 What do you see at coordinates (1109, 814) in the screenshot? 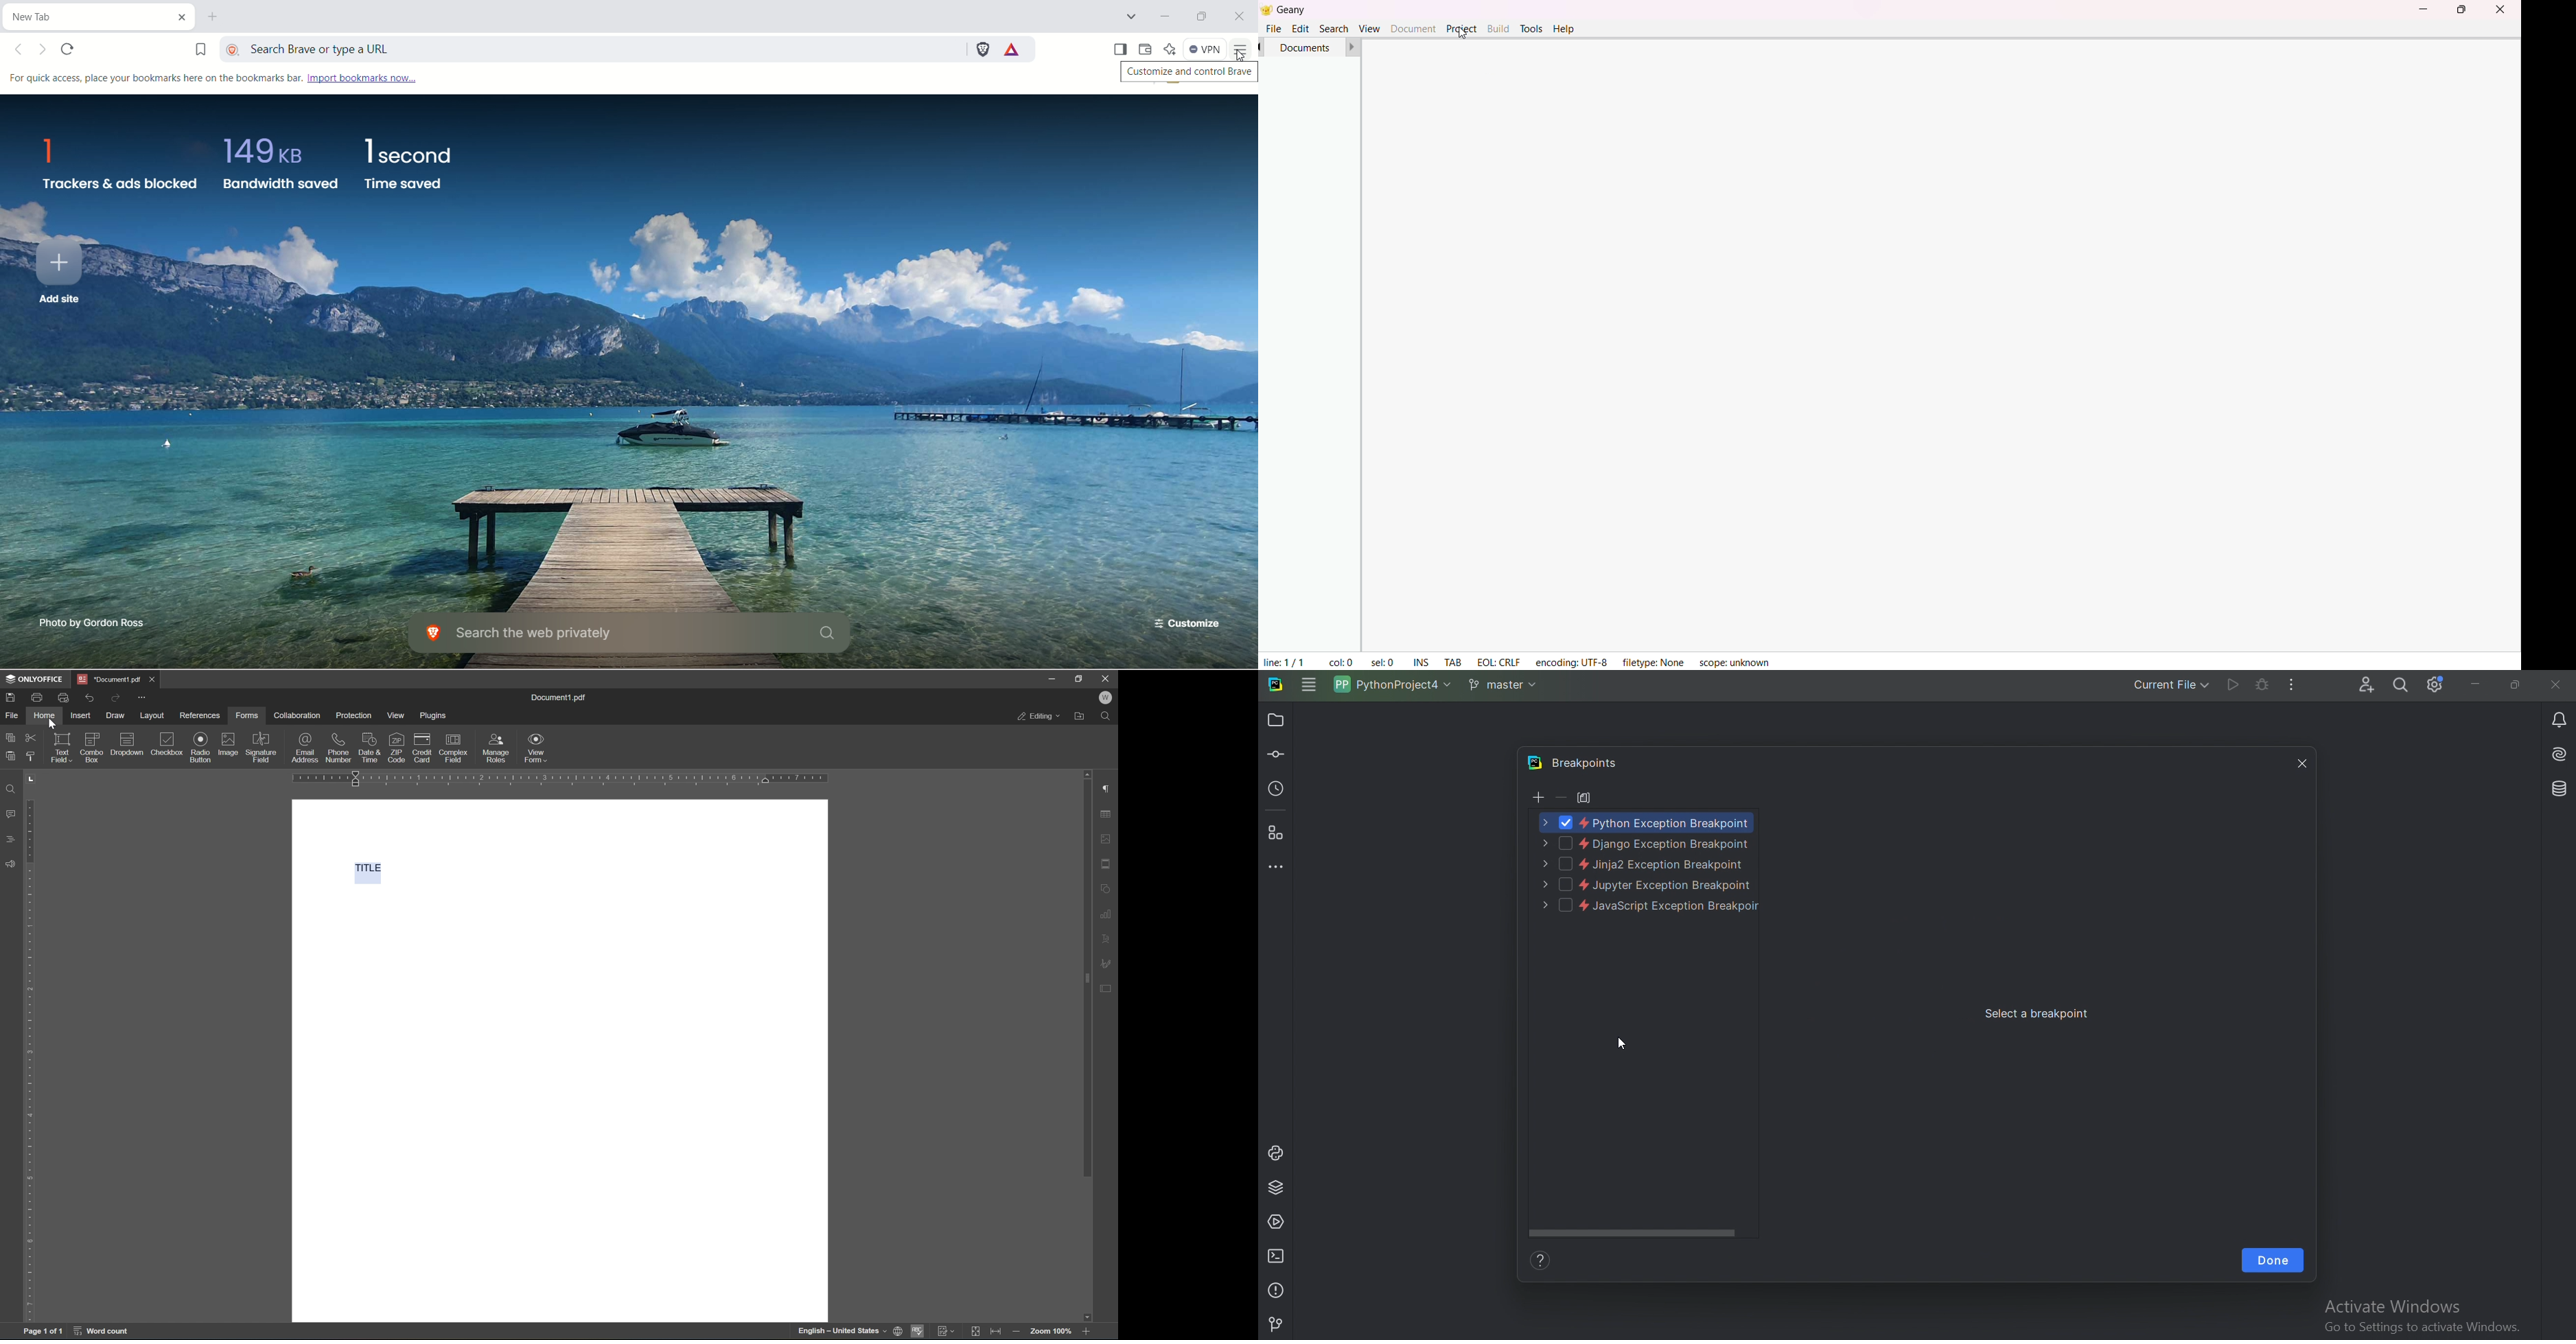
I see `table settings` at bounding box center [1109, 814].